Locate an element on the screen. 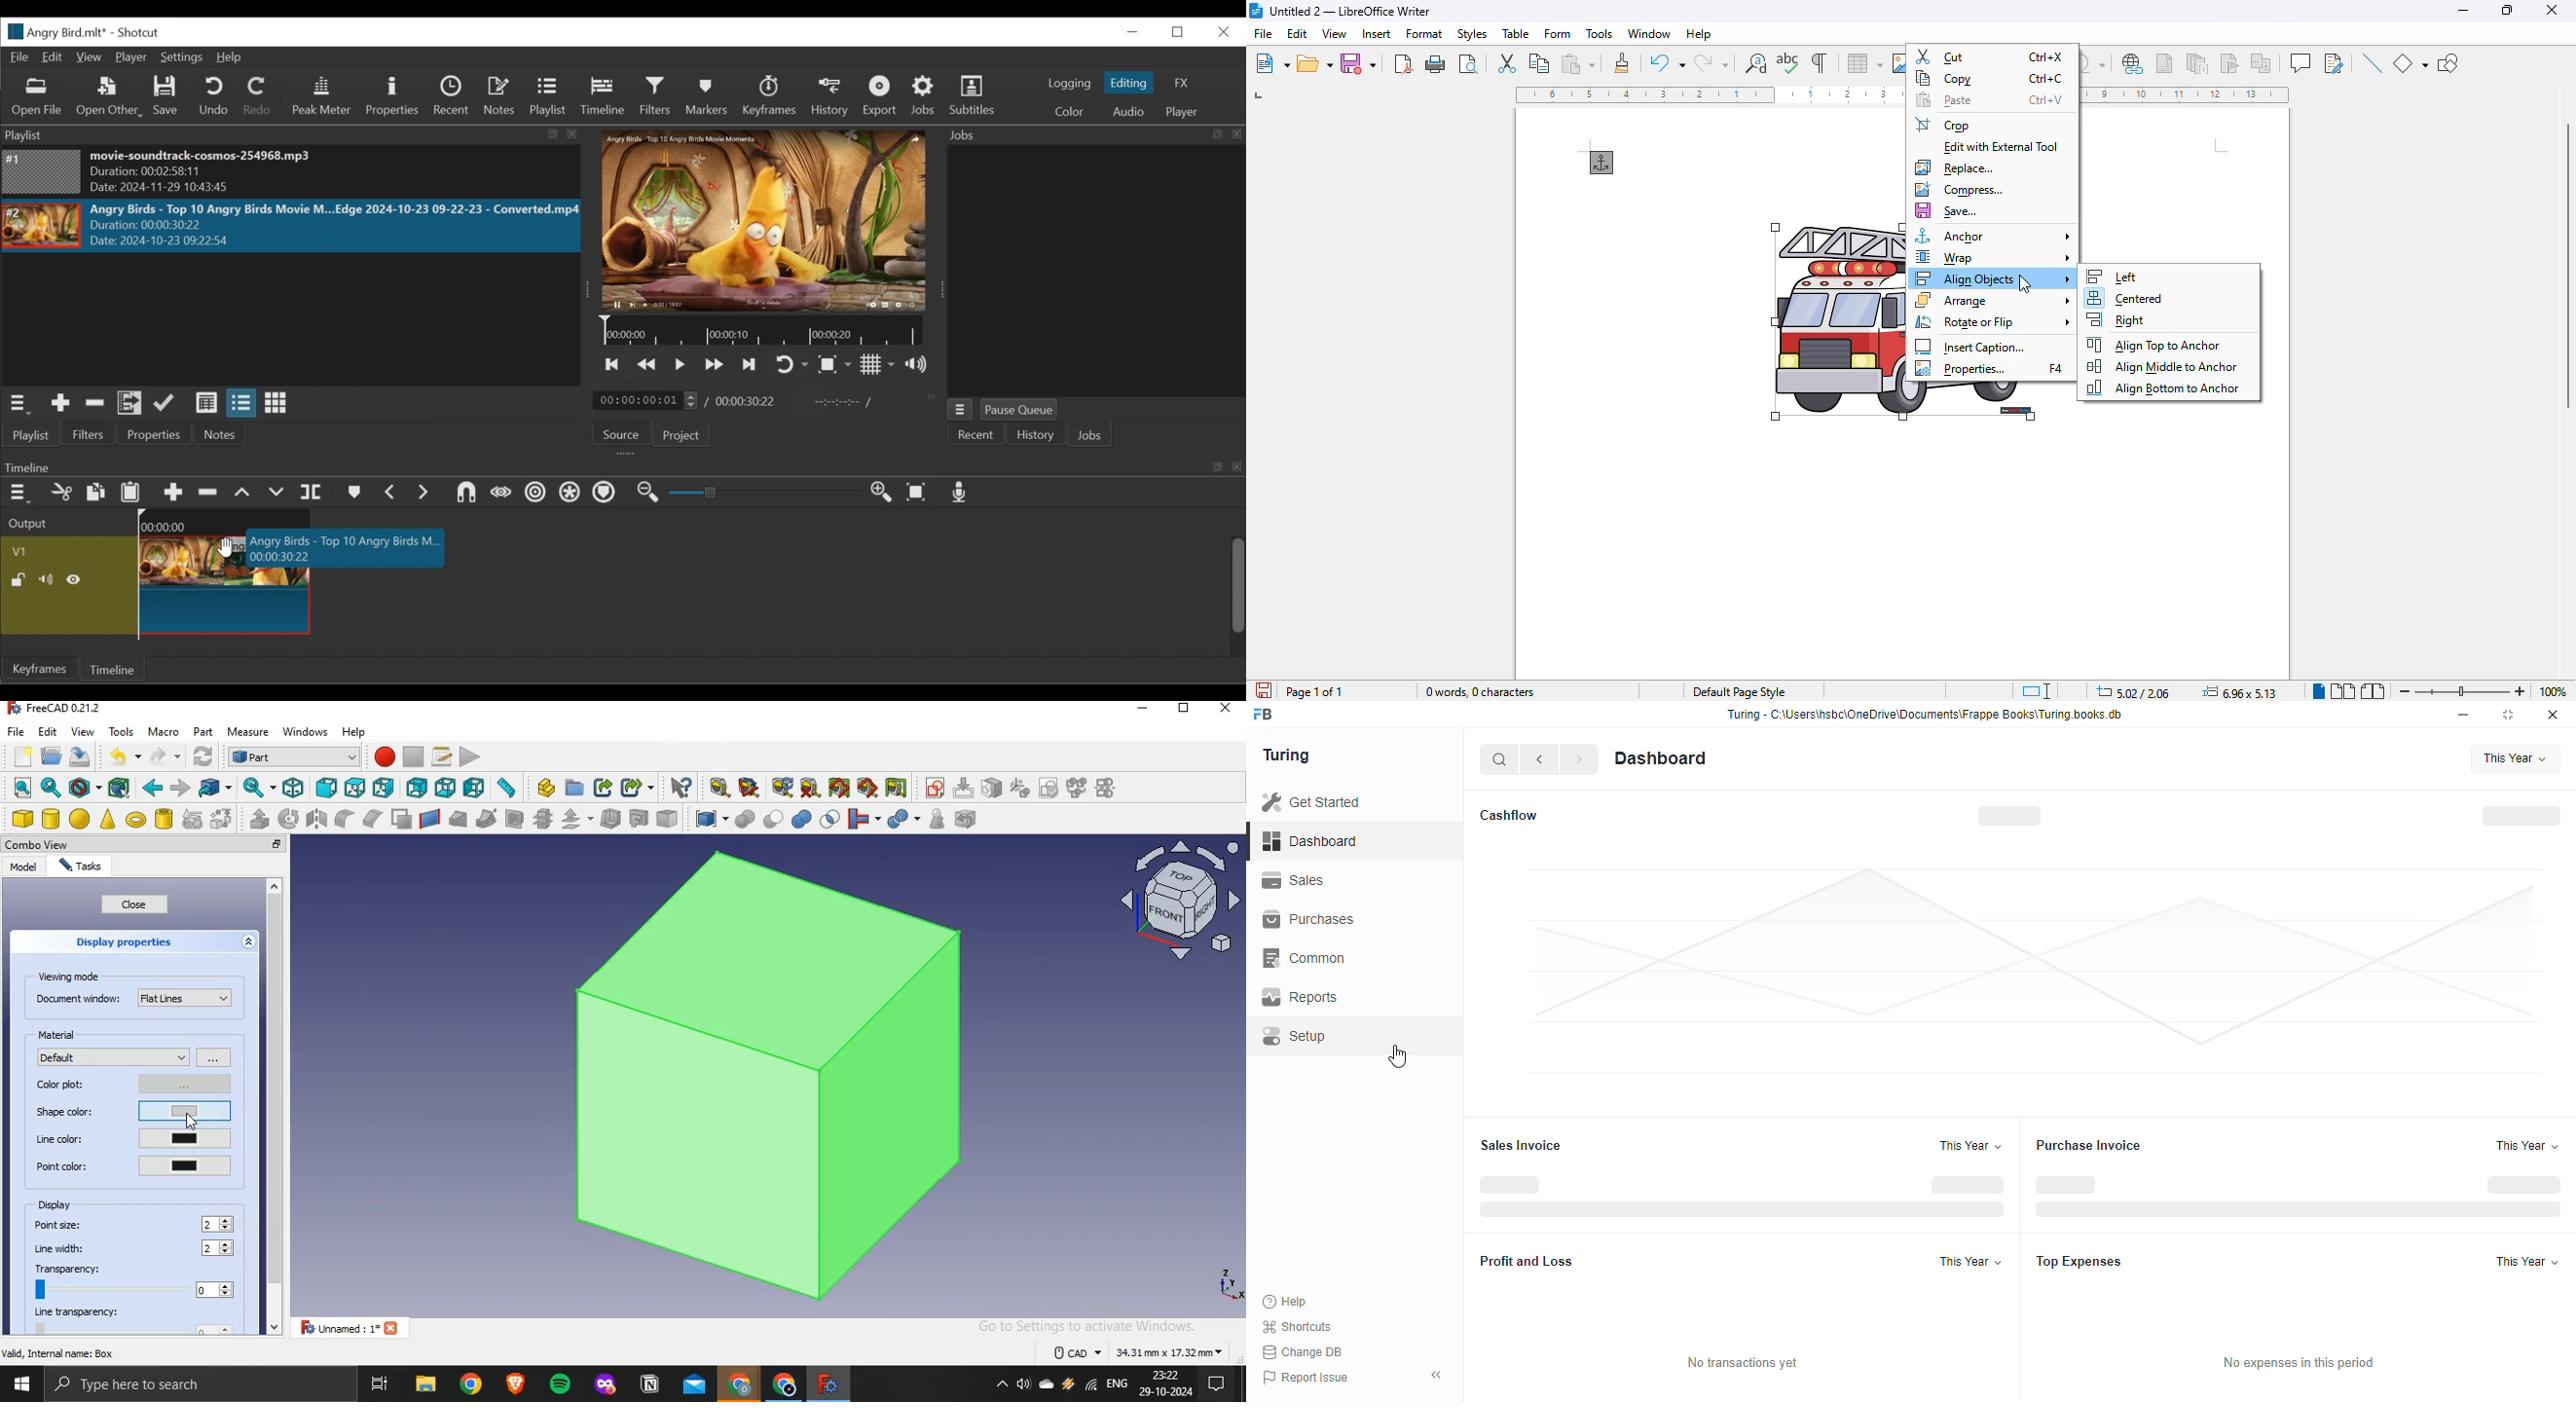  report issue is located at coordinates (1305, 1377).